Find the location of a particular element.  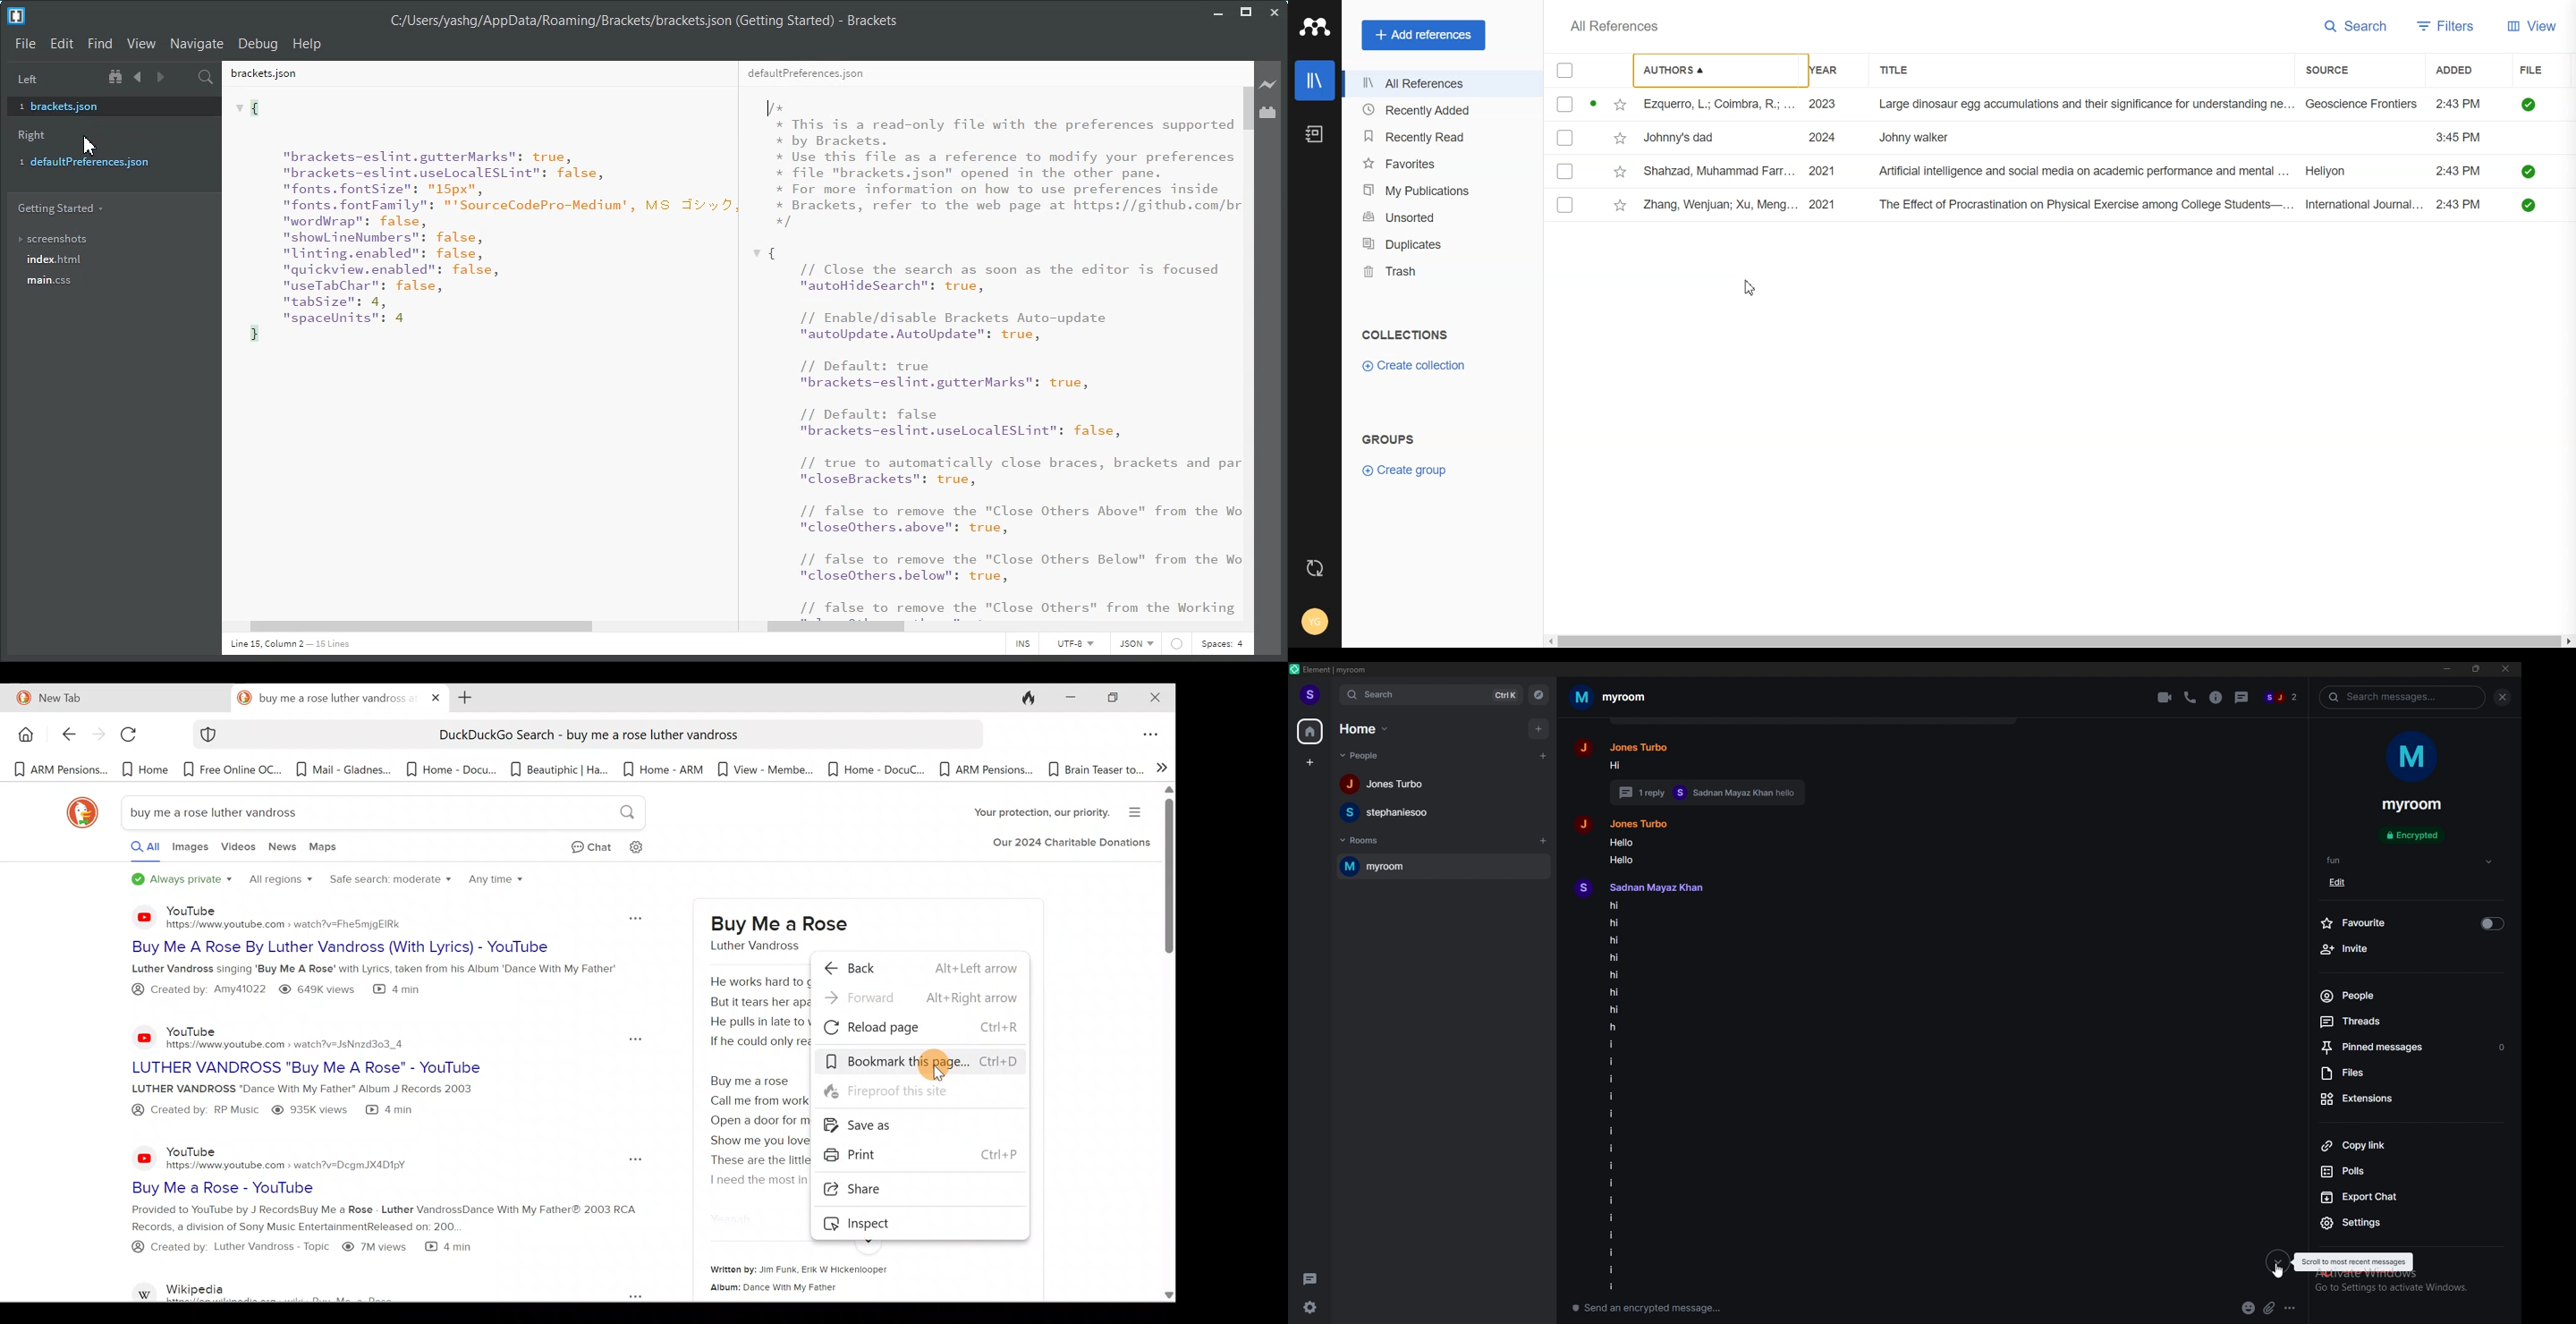

Added is located at coordinates (2463, 69).